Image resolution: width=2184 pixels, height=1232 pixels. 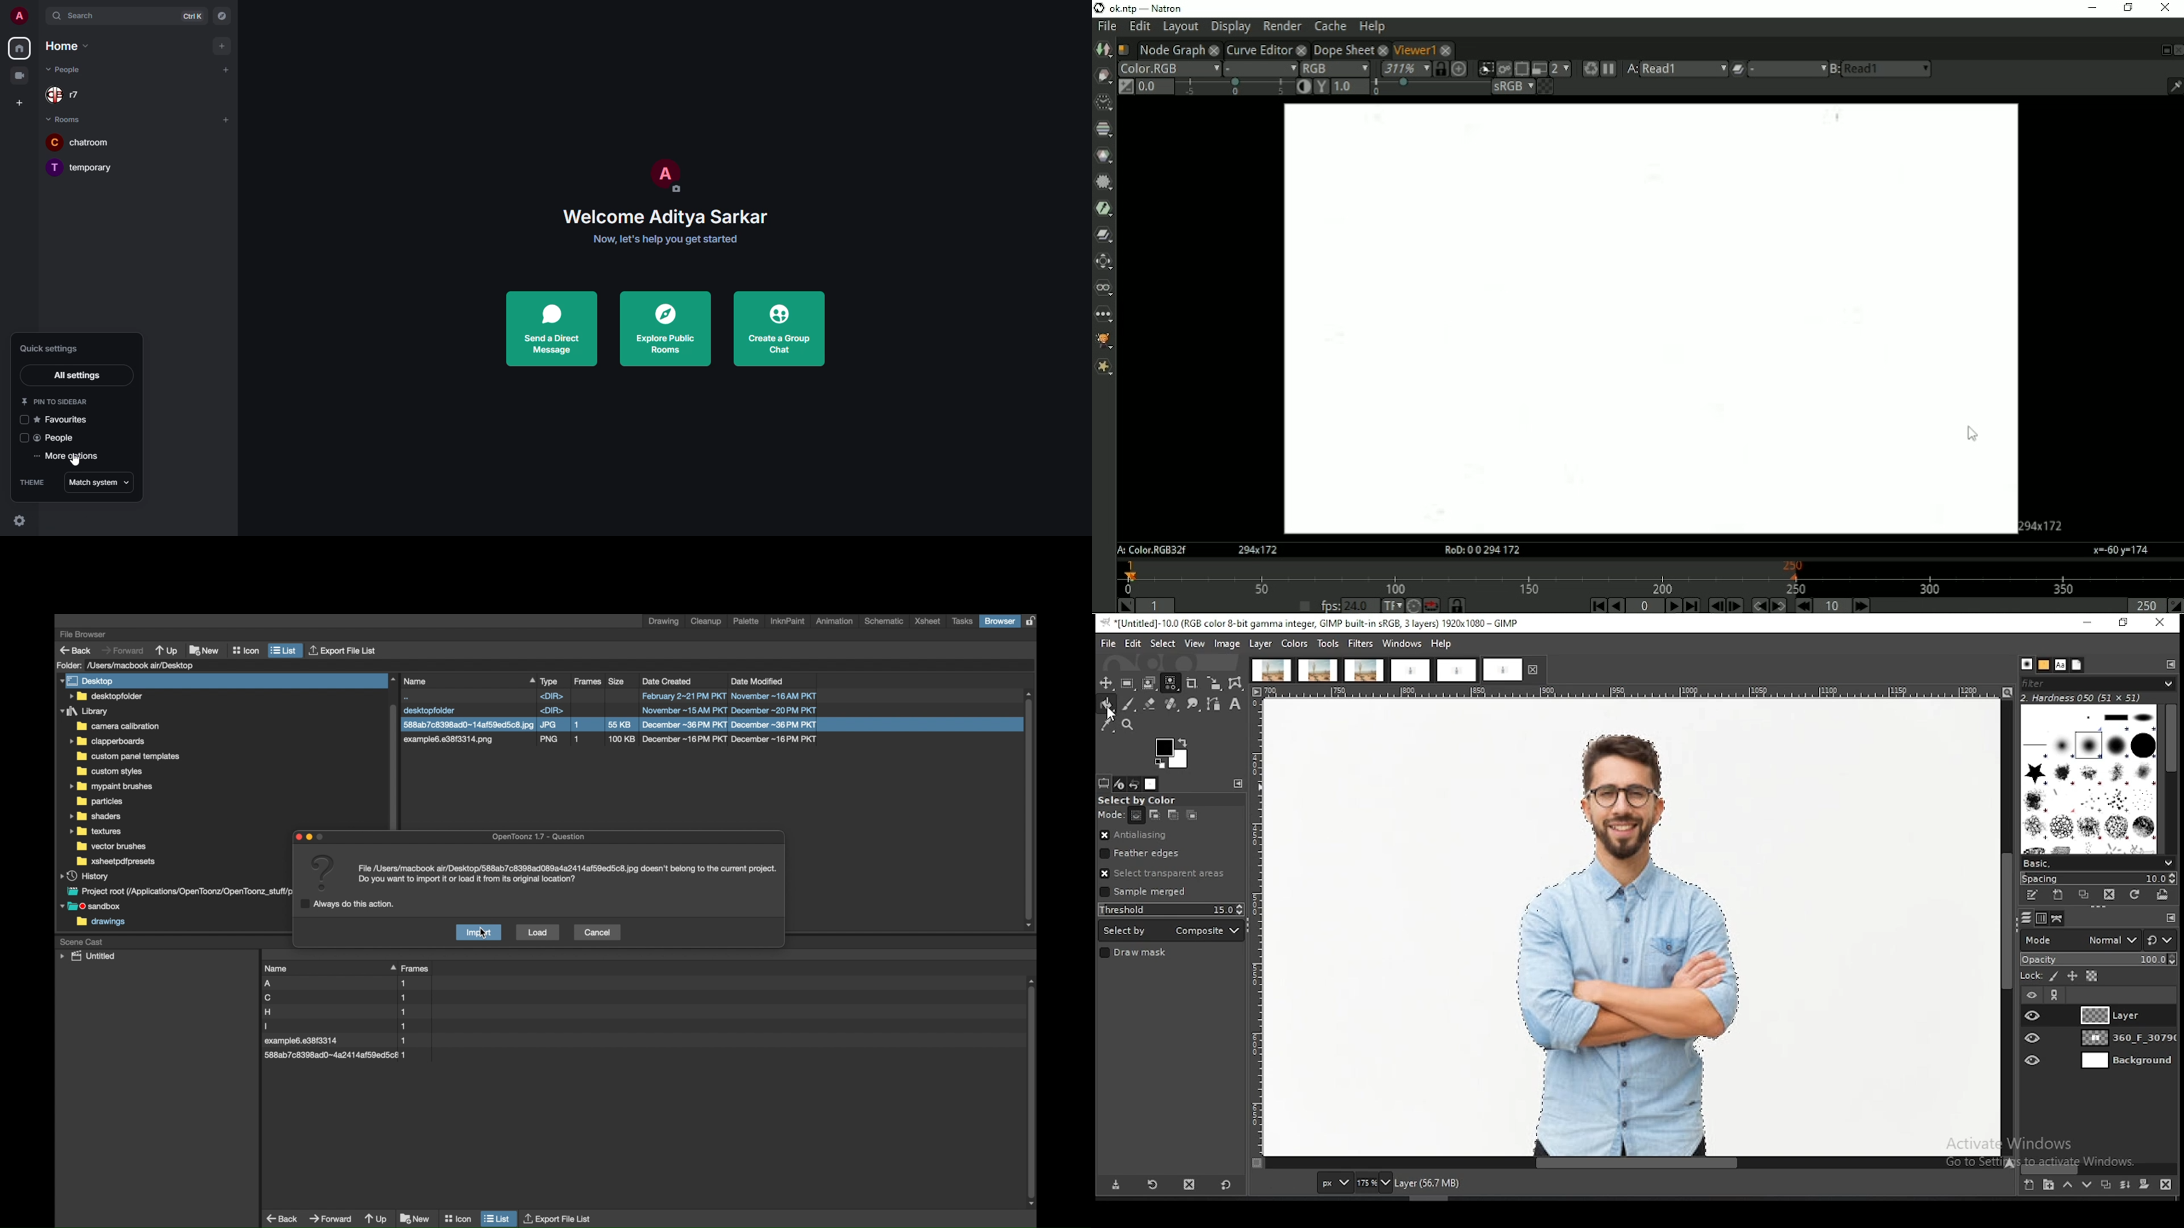 What do you see at coordinates (1138, 816) in the screenshot?
I see `replace the current selection` at bounding box center [1138, 816].